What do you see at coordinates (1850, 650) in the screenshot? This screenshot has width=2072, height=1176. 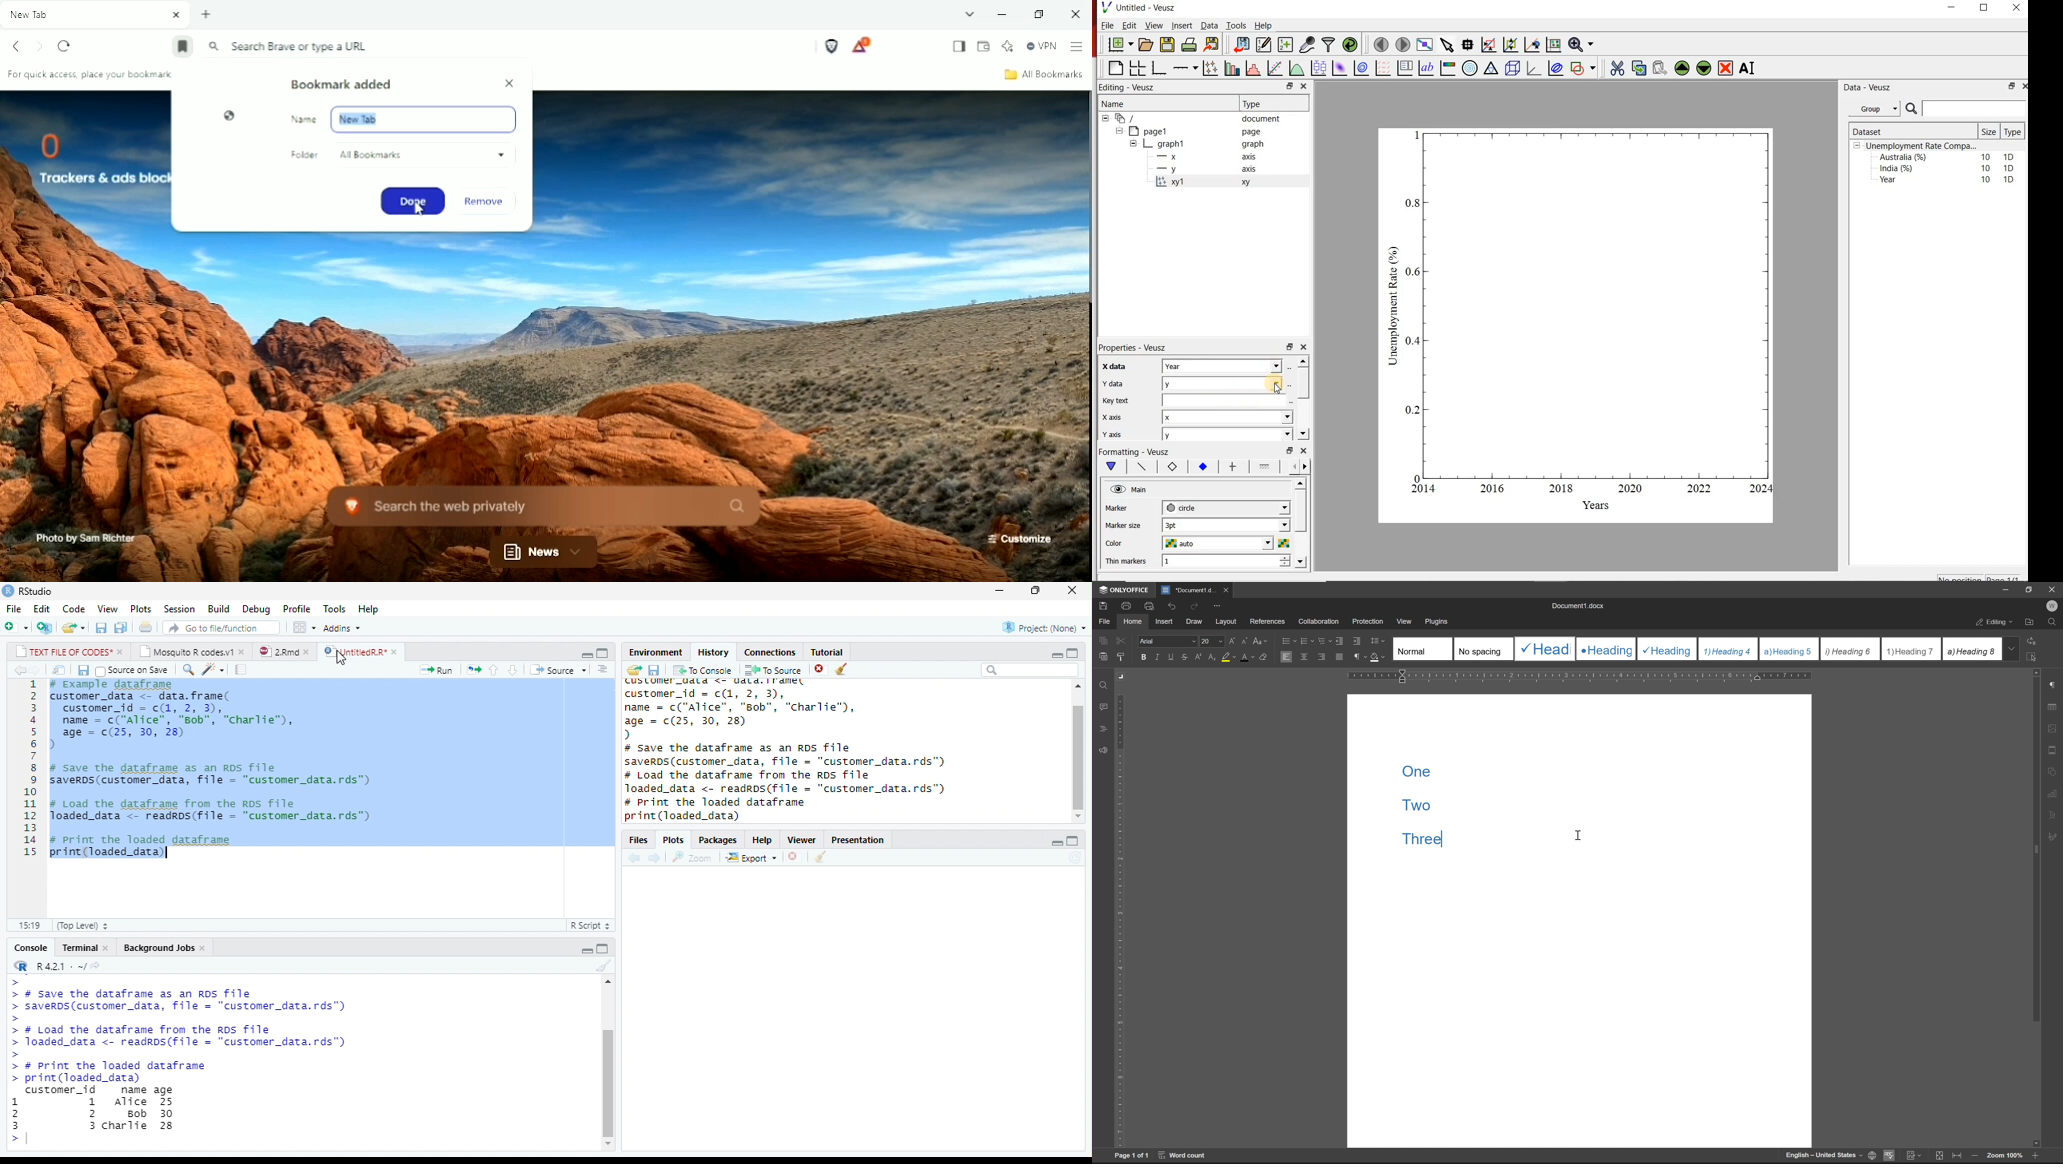 I see `Heading 6` at bounding box center [1850, 650].